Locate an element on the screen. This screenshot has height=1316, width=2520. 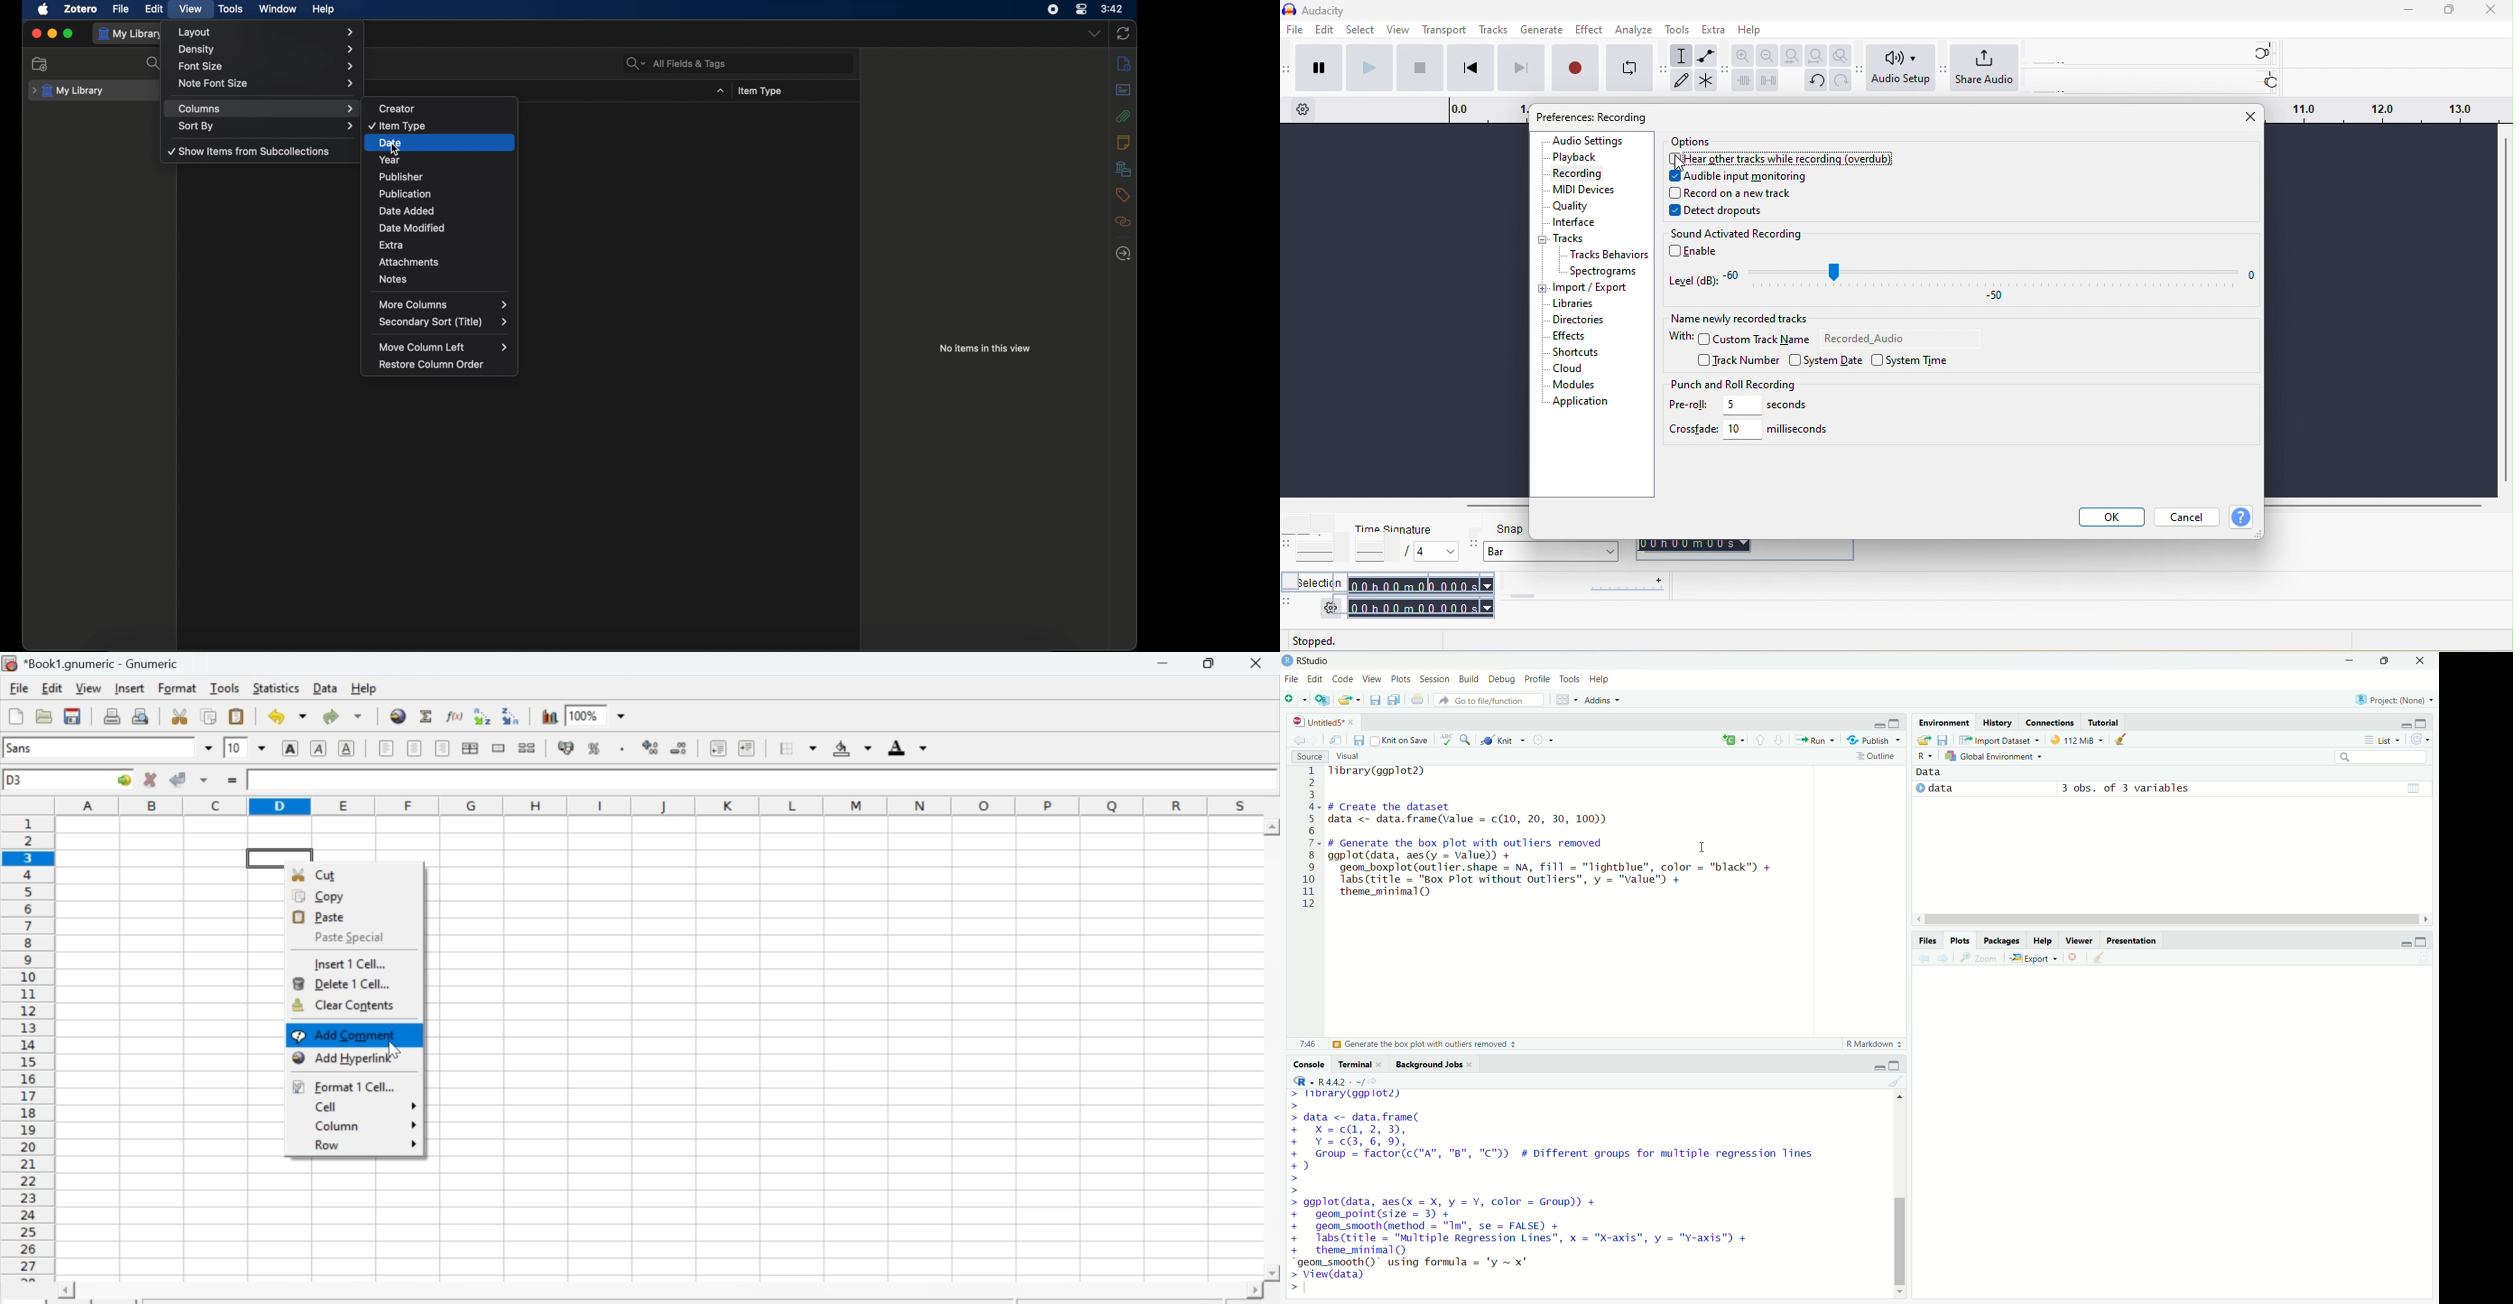
Border is located at coordinates (798, 749).